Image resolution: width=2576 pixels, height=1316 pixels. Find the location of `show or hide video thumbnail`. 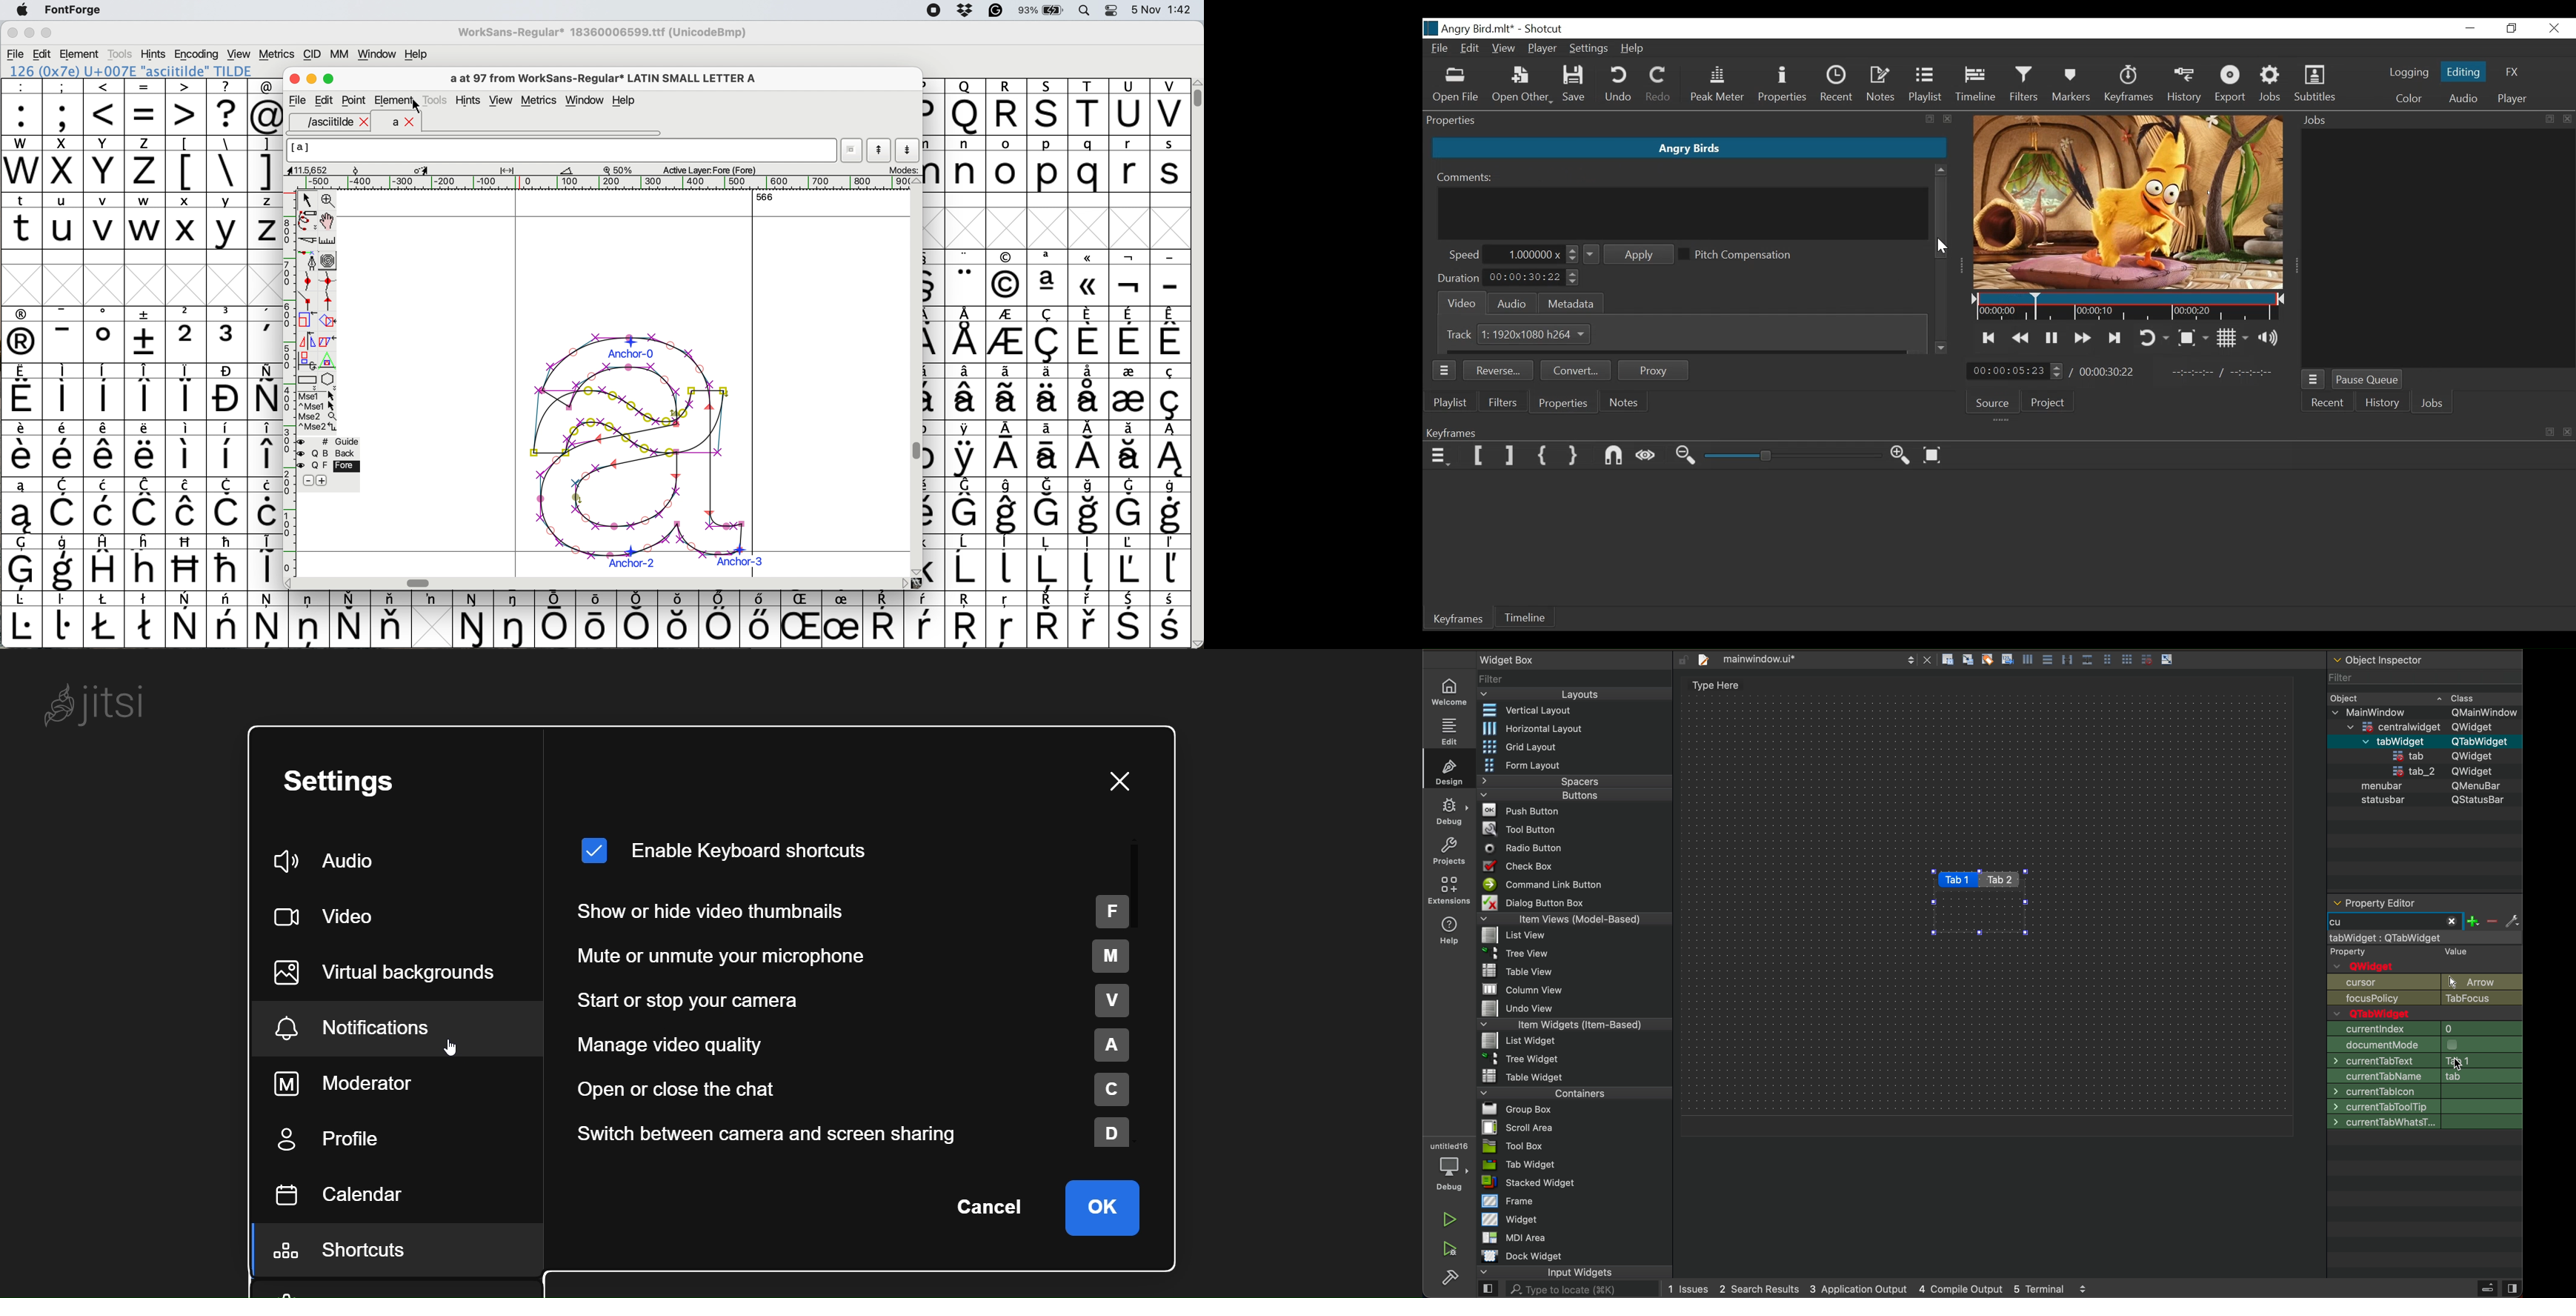

show or hide video thumbnail is located at coordinates (852, 908).